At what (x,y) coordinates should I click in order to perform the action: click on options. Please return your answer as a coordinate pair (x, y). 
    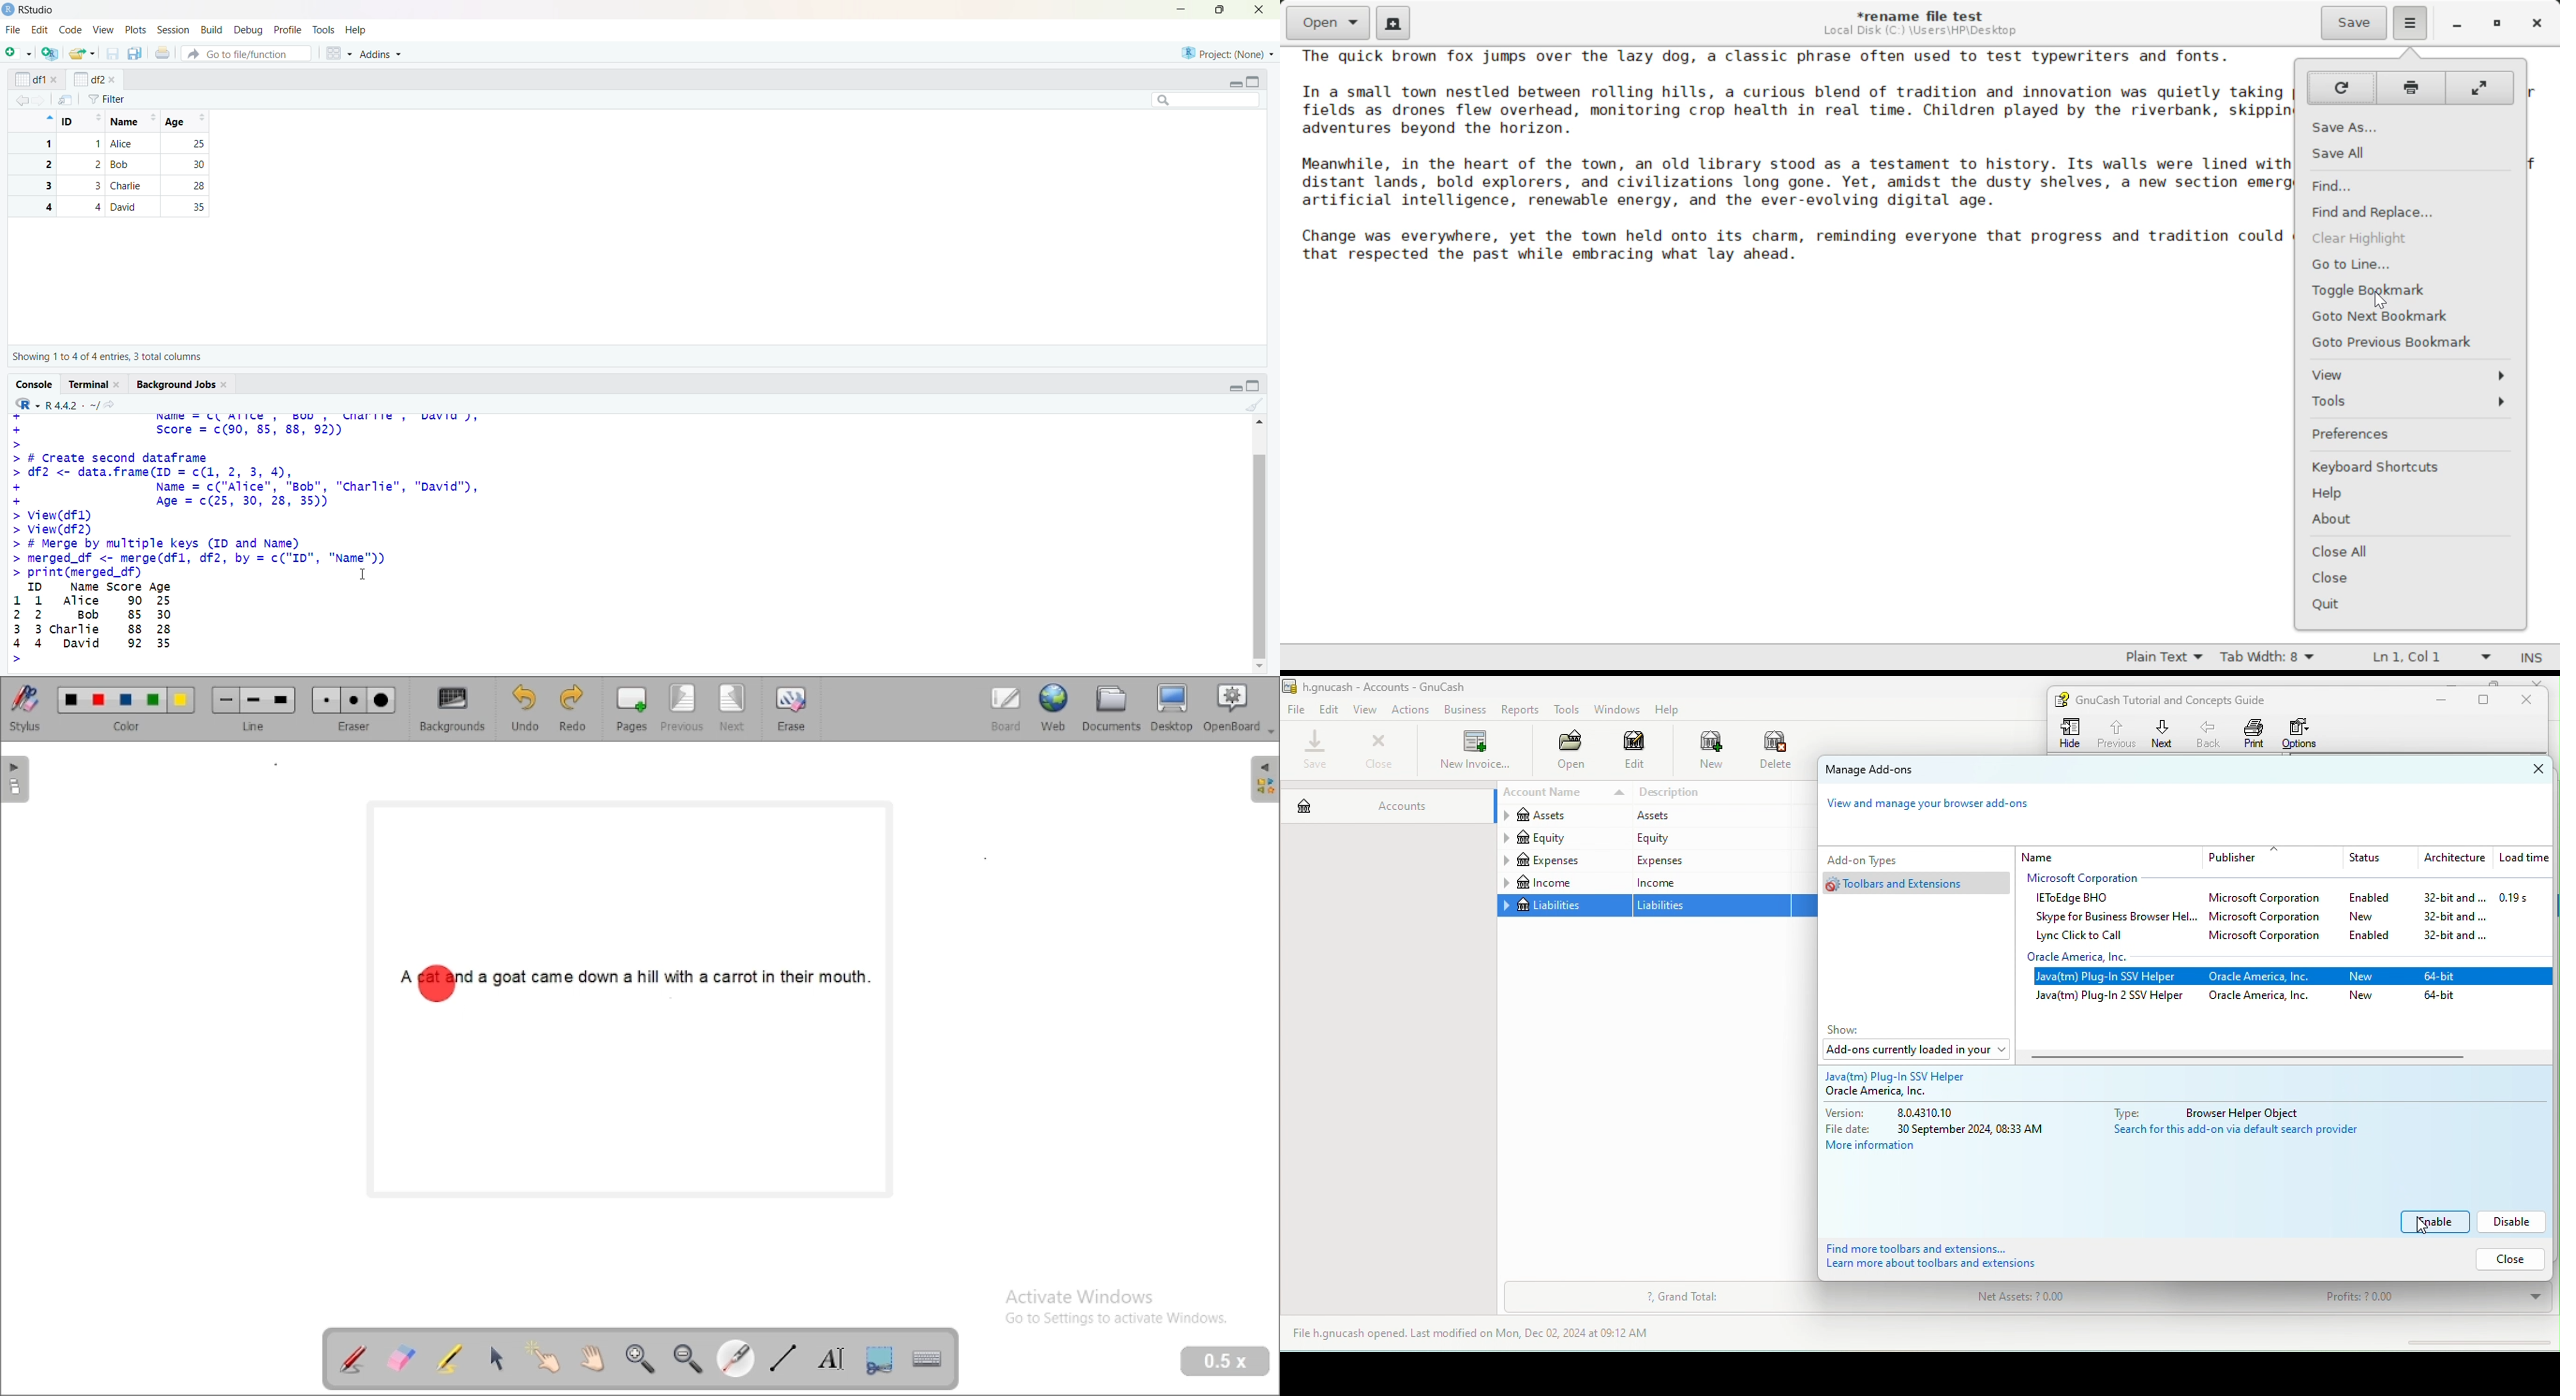
    Looking at the image, I should click on (2304, 733).